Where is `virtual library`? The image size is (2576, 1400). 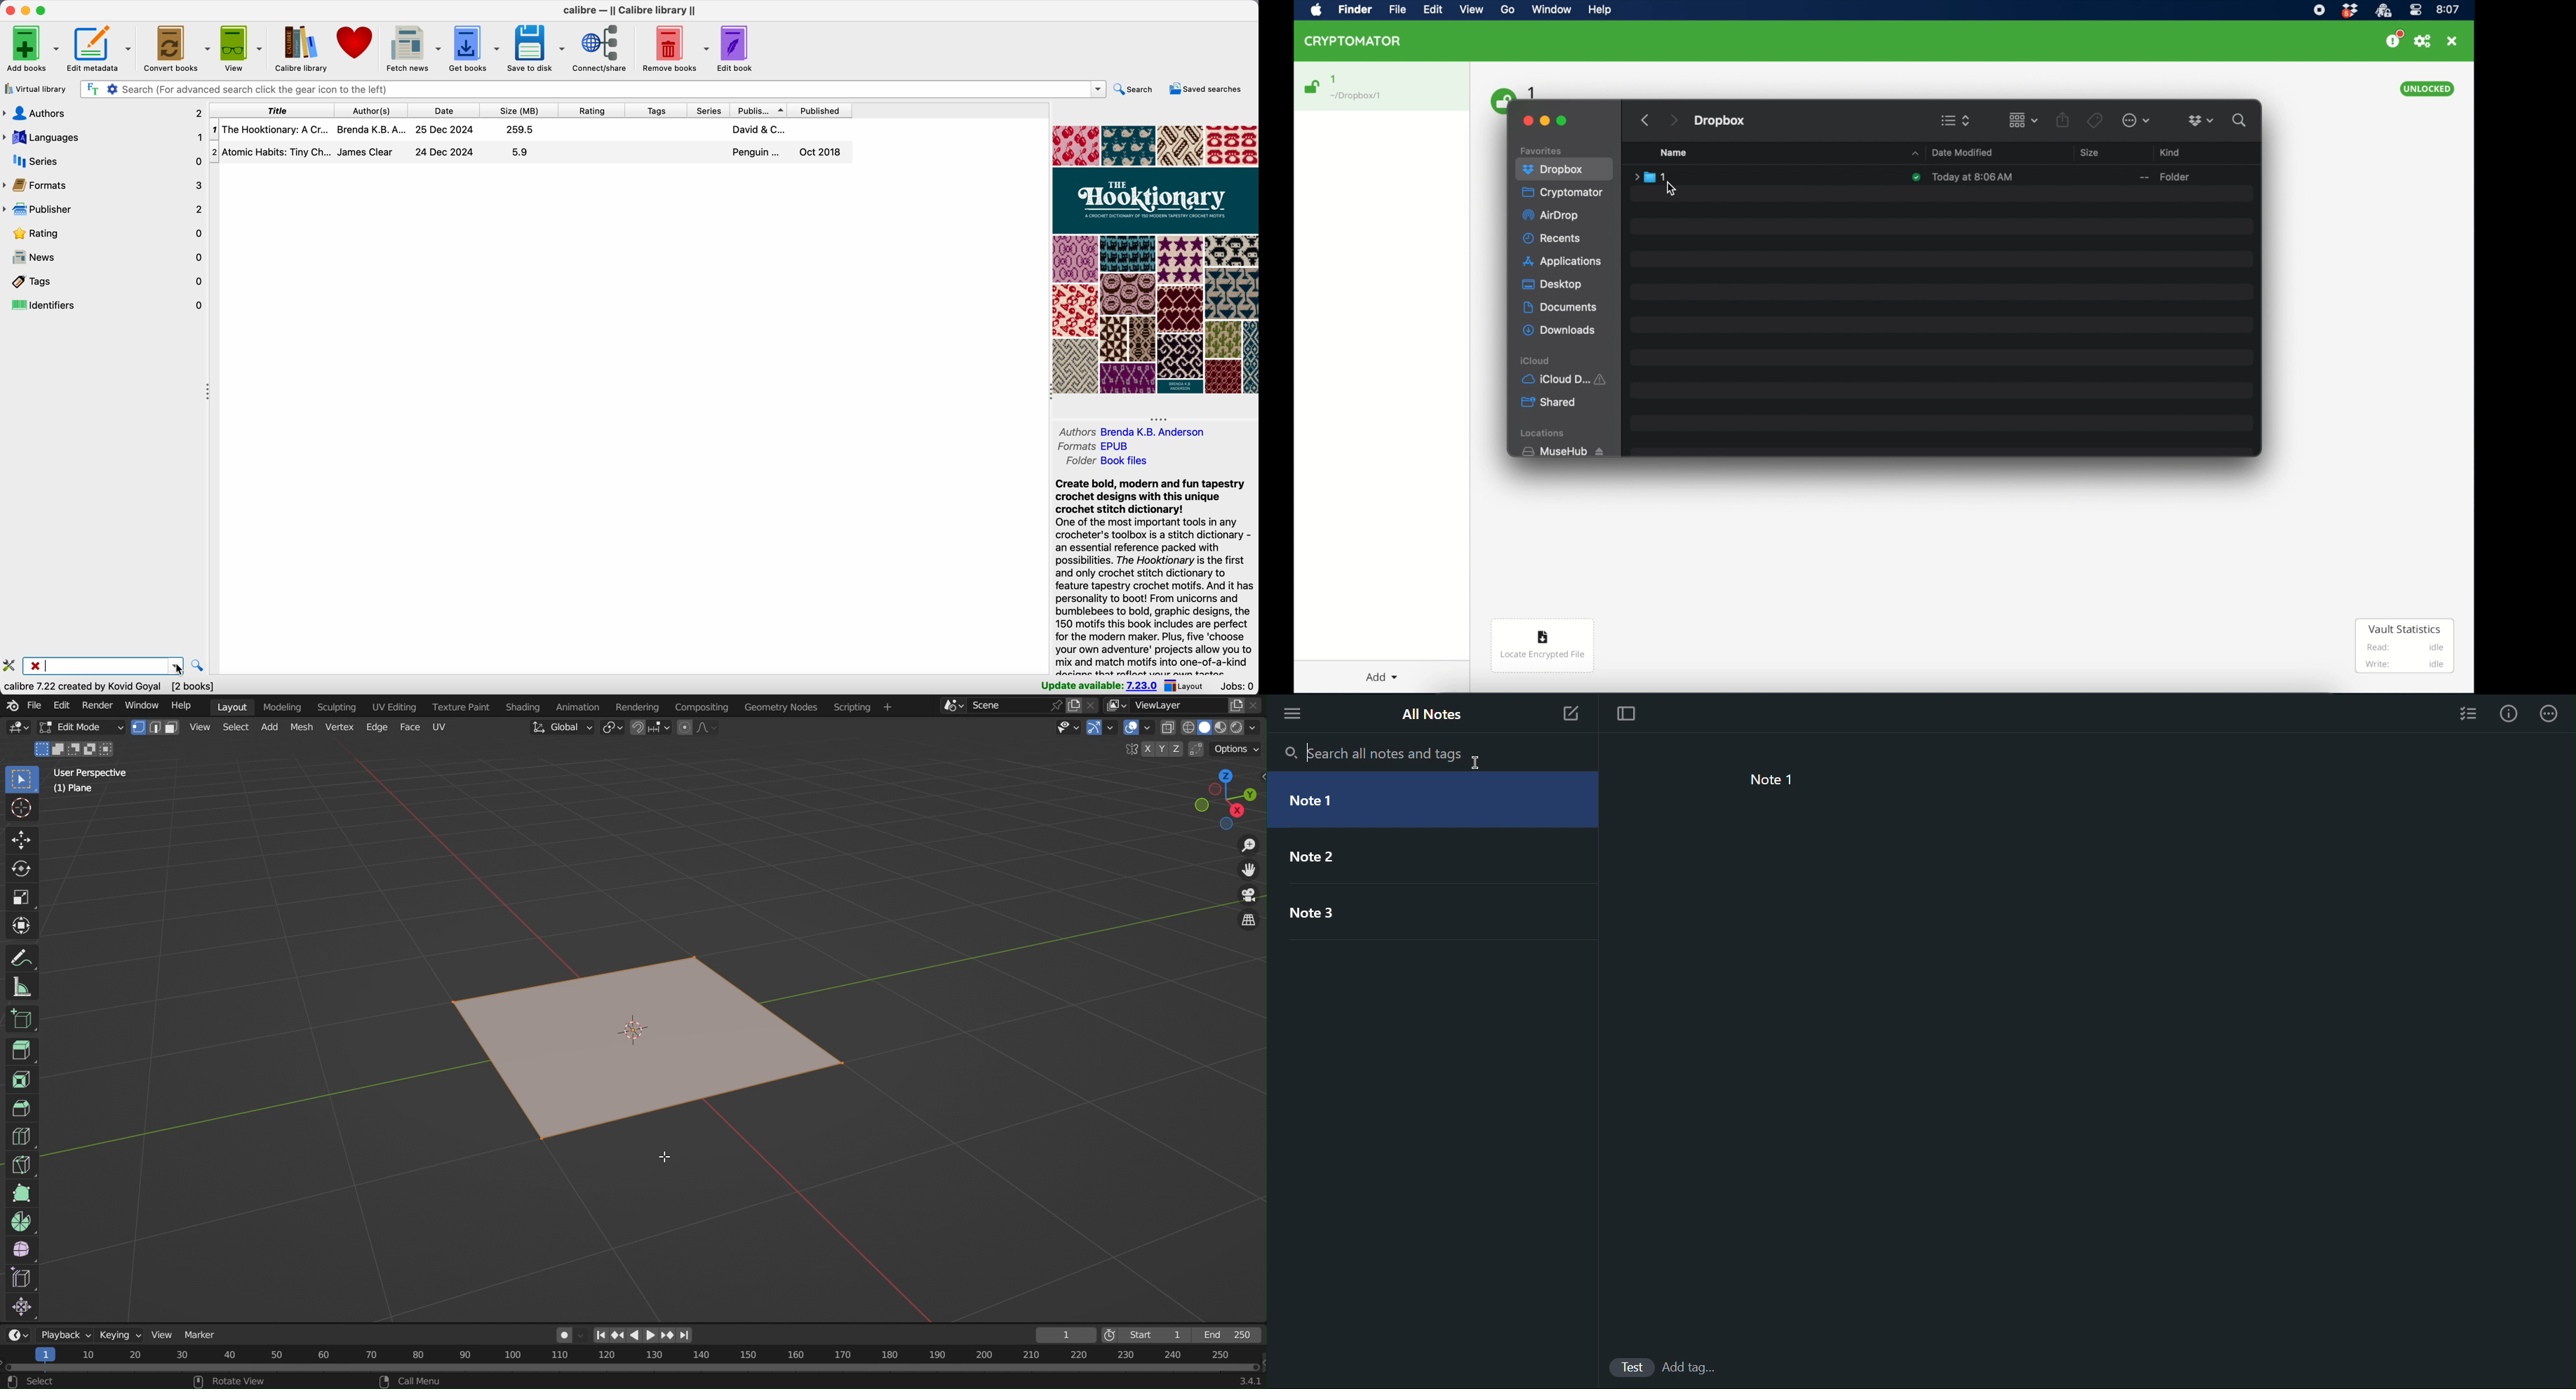
virtual library is located at coordinates (36, 90).